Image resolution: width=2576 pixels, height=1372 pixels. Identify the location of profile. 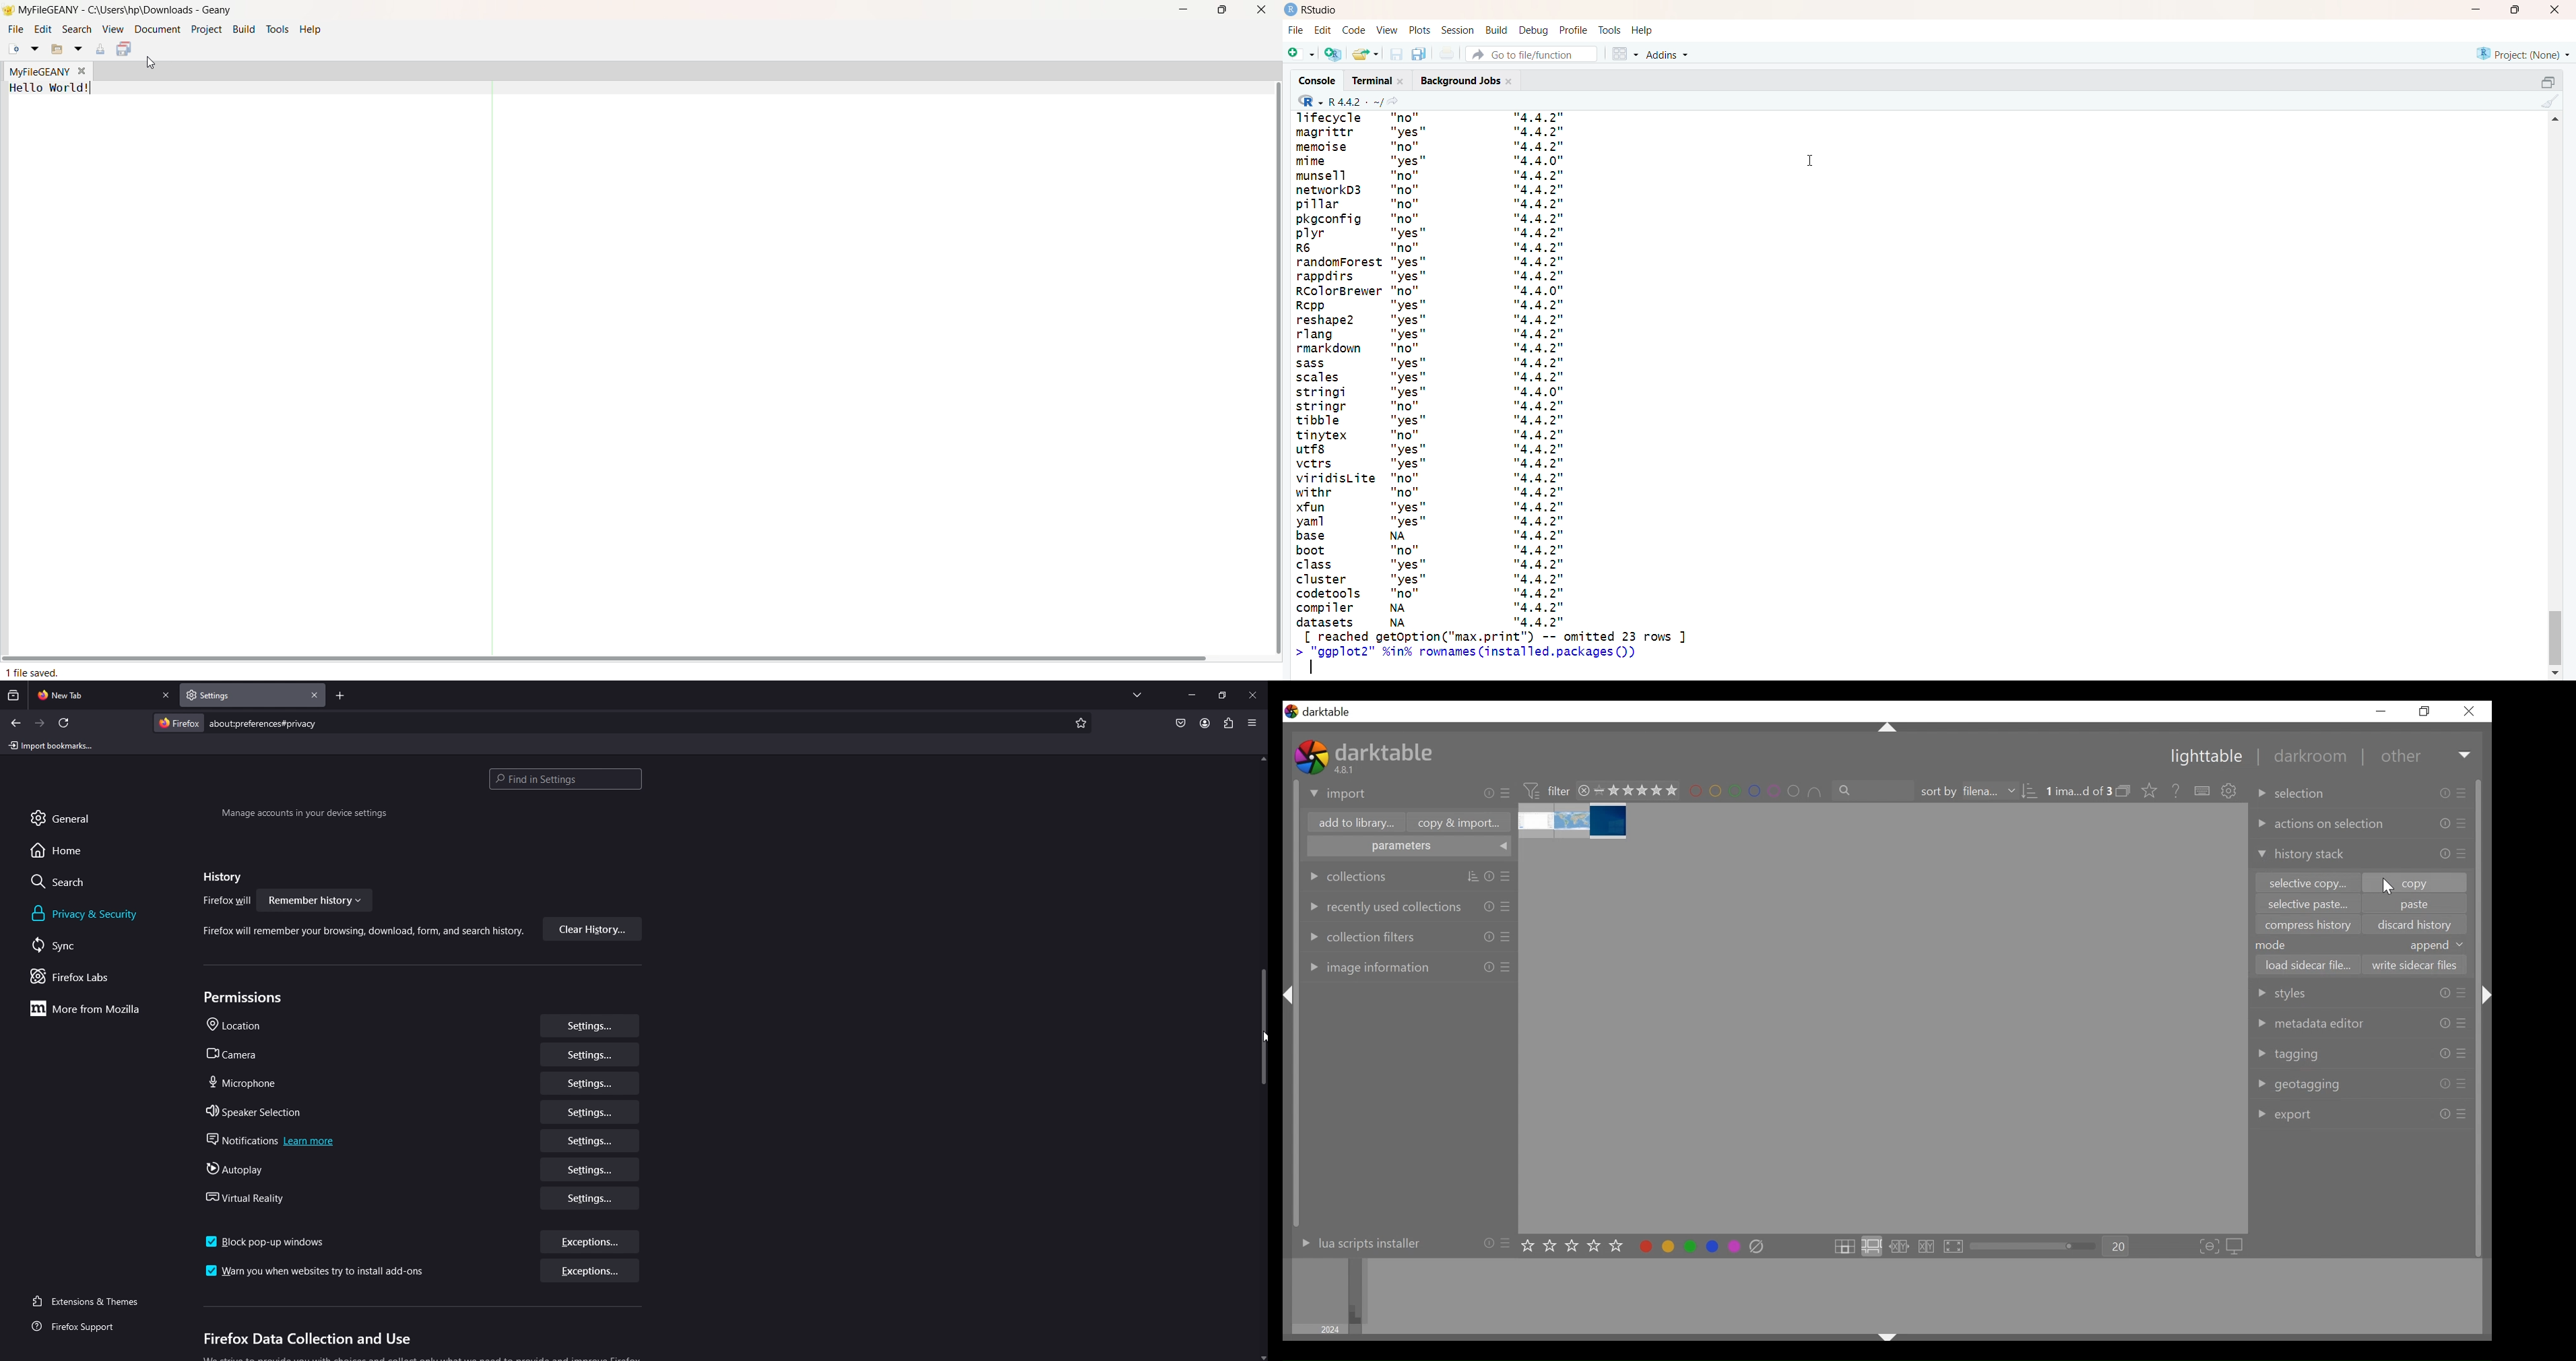
(1205, 723).